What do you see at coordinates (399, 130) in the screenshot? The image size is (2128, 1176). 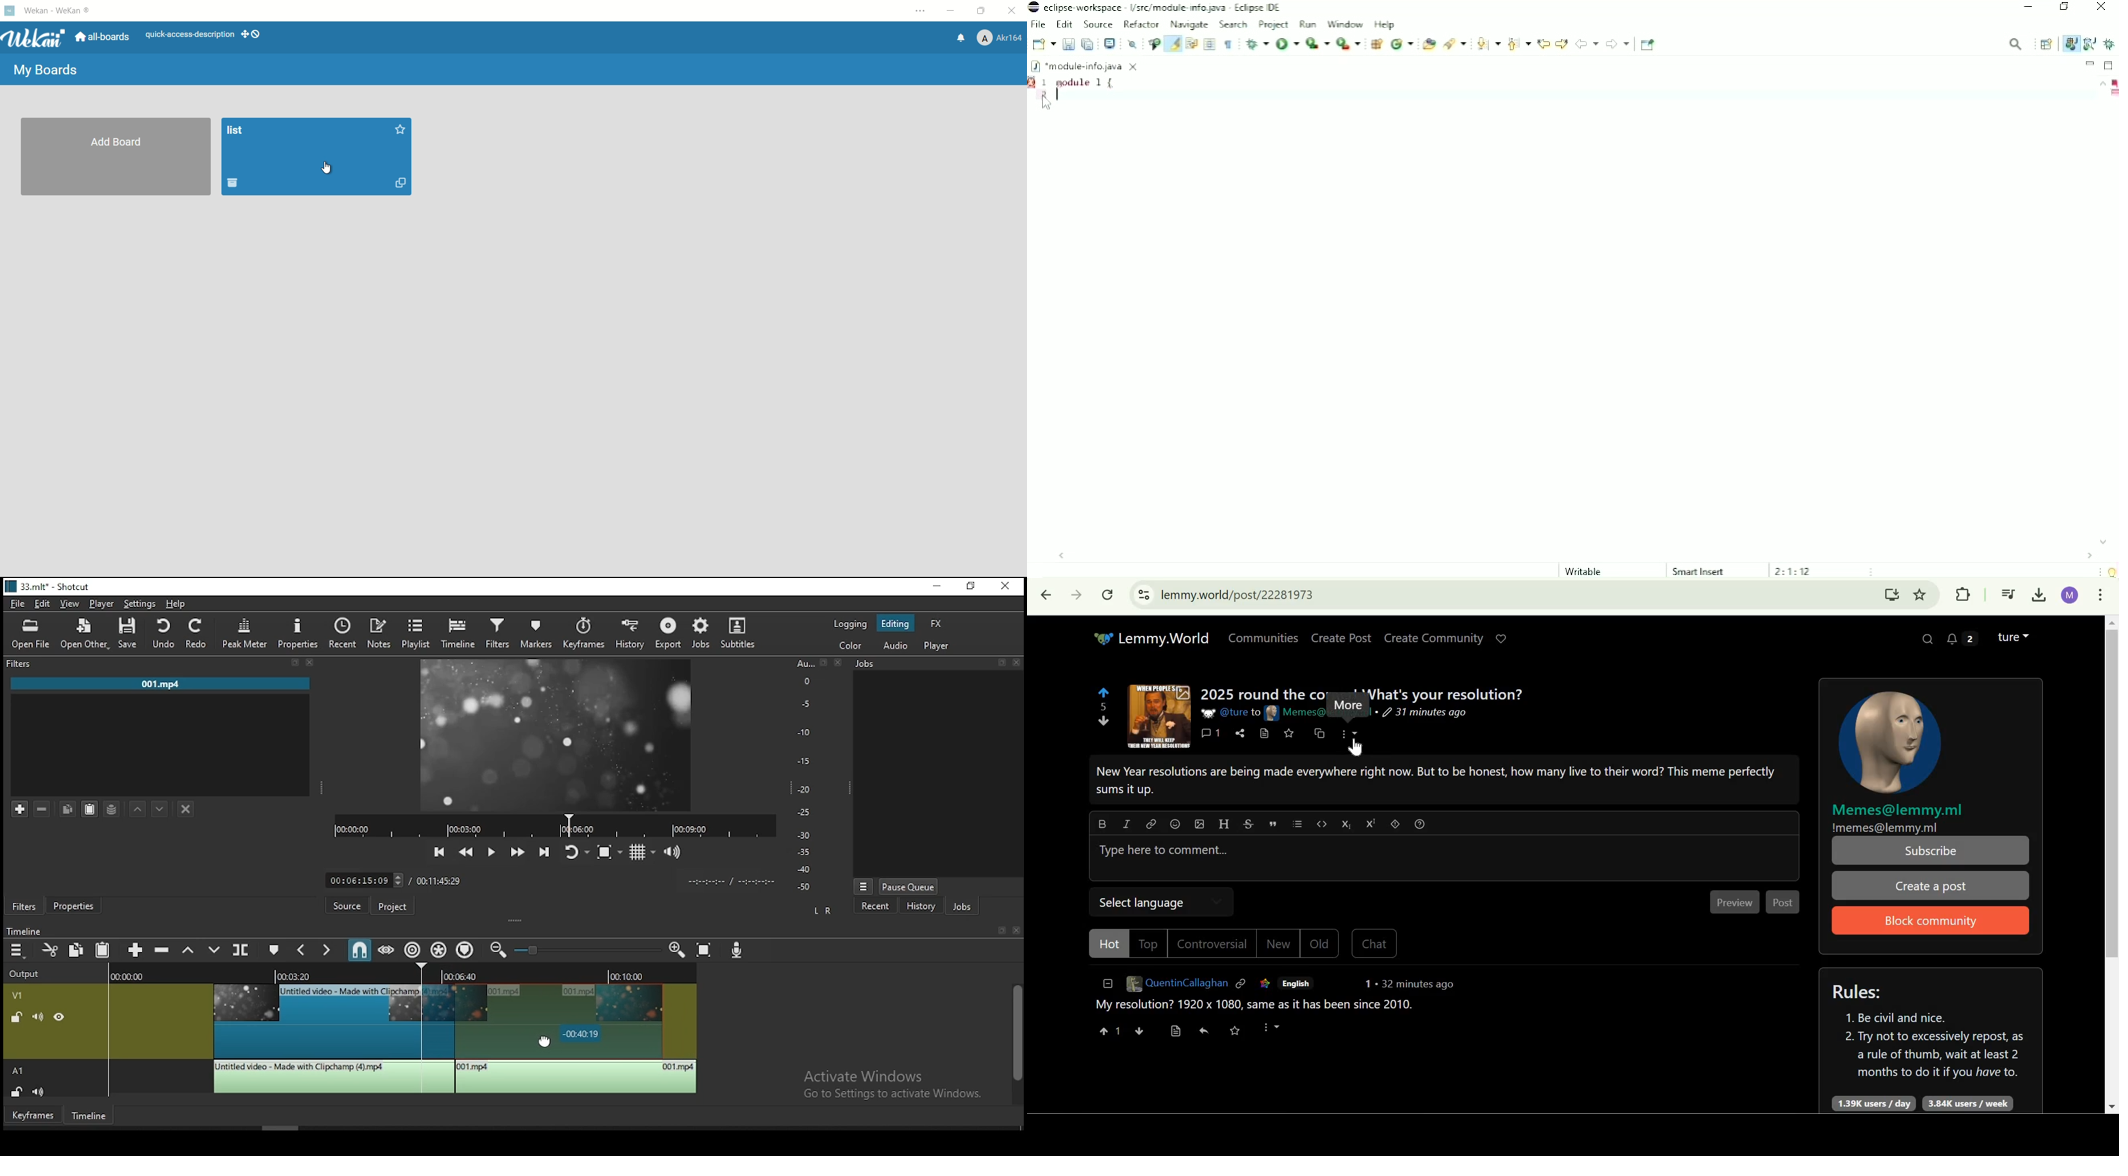 I see `star this board` at bounding box center [399, 130].